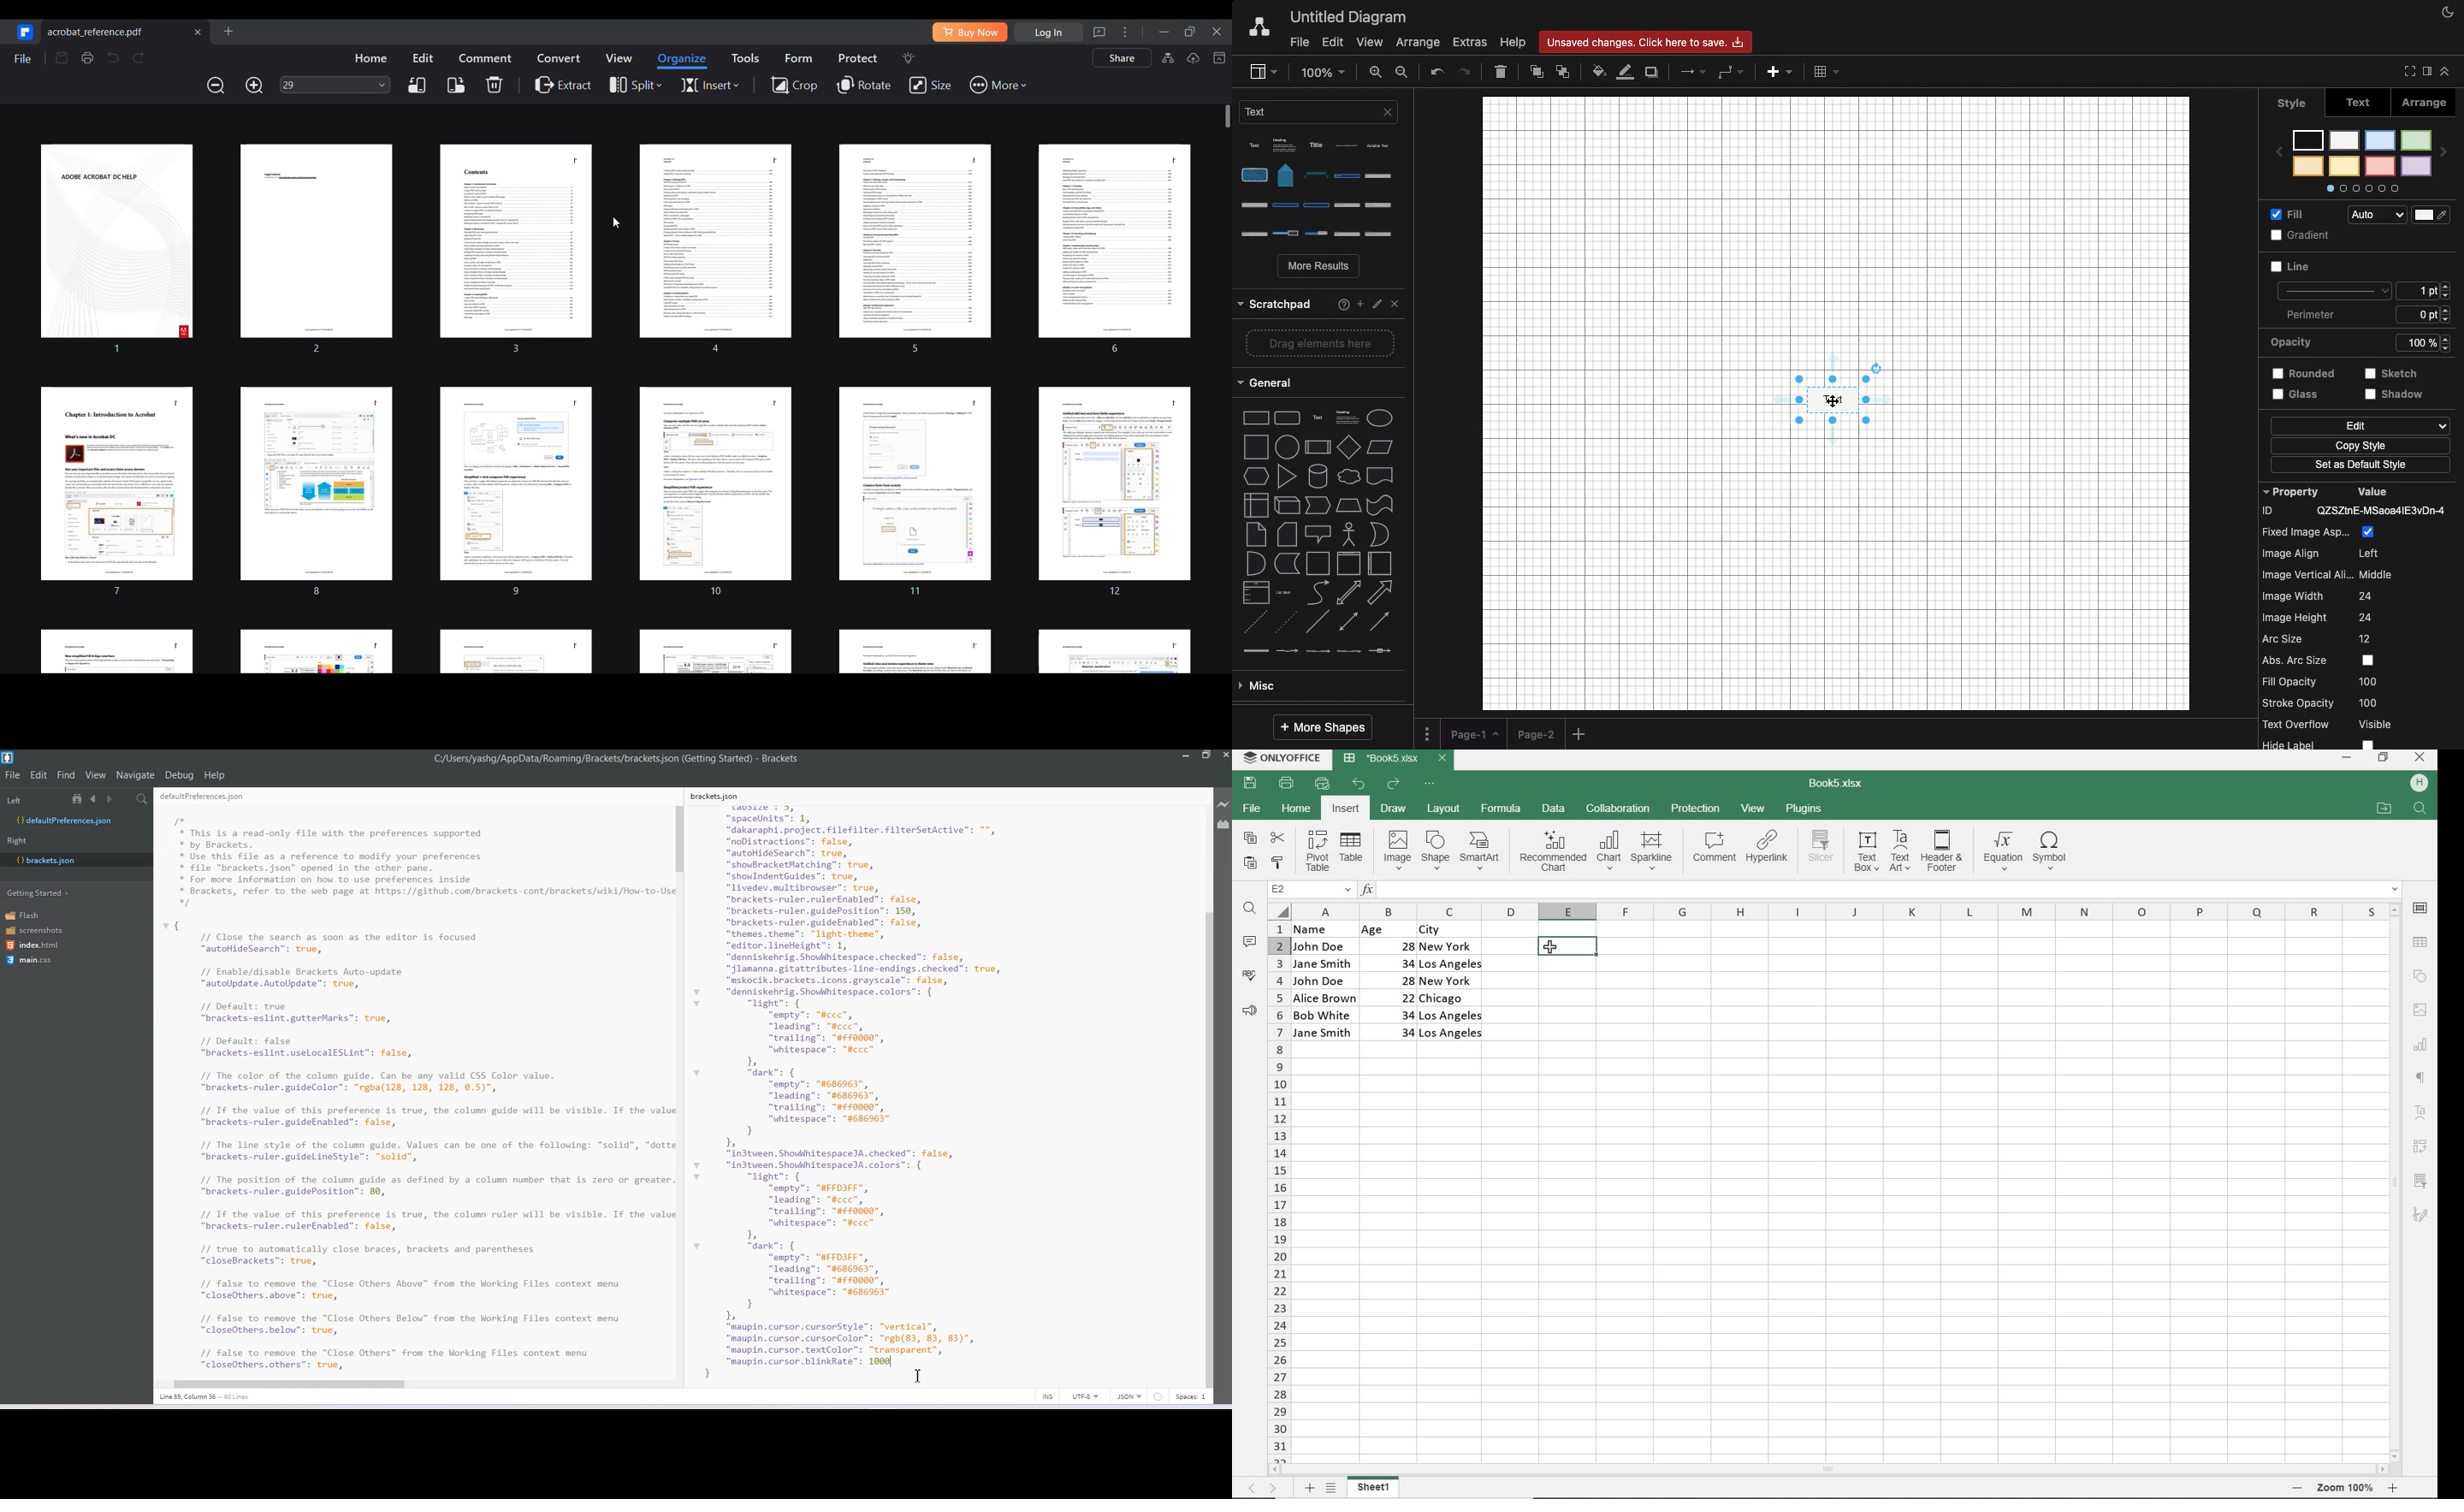 This screenshot has height=1512, width=2464. I want to click on PIVOT TABLE, so click(1317, 851).